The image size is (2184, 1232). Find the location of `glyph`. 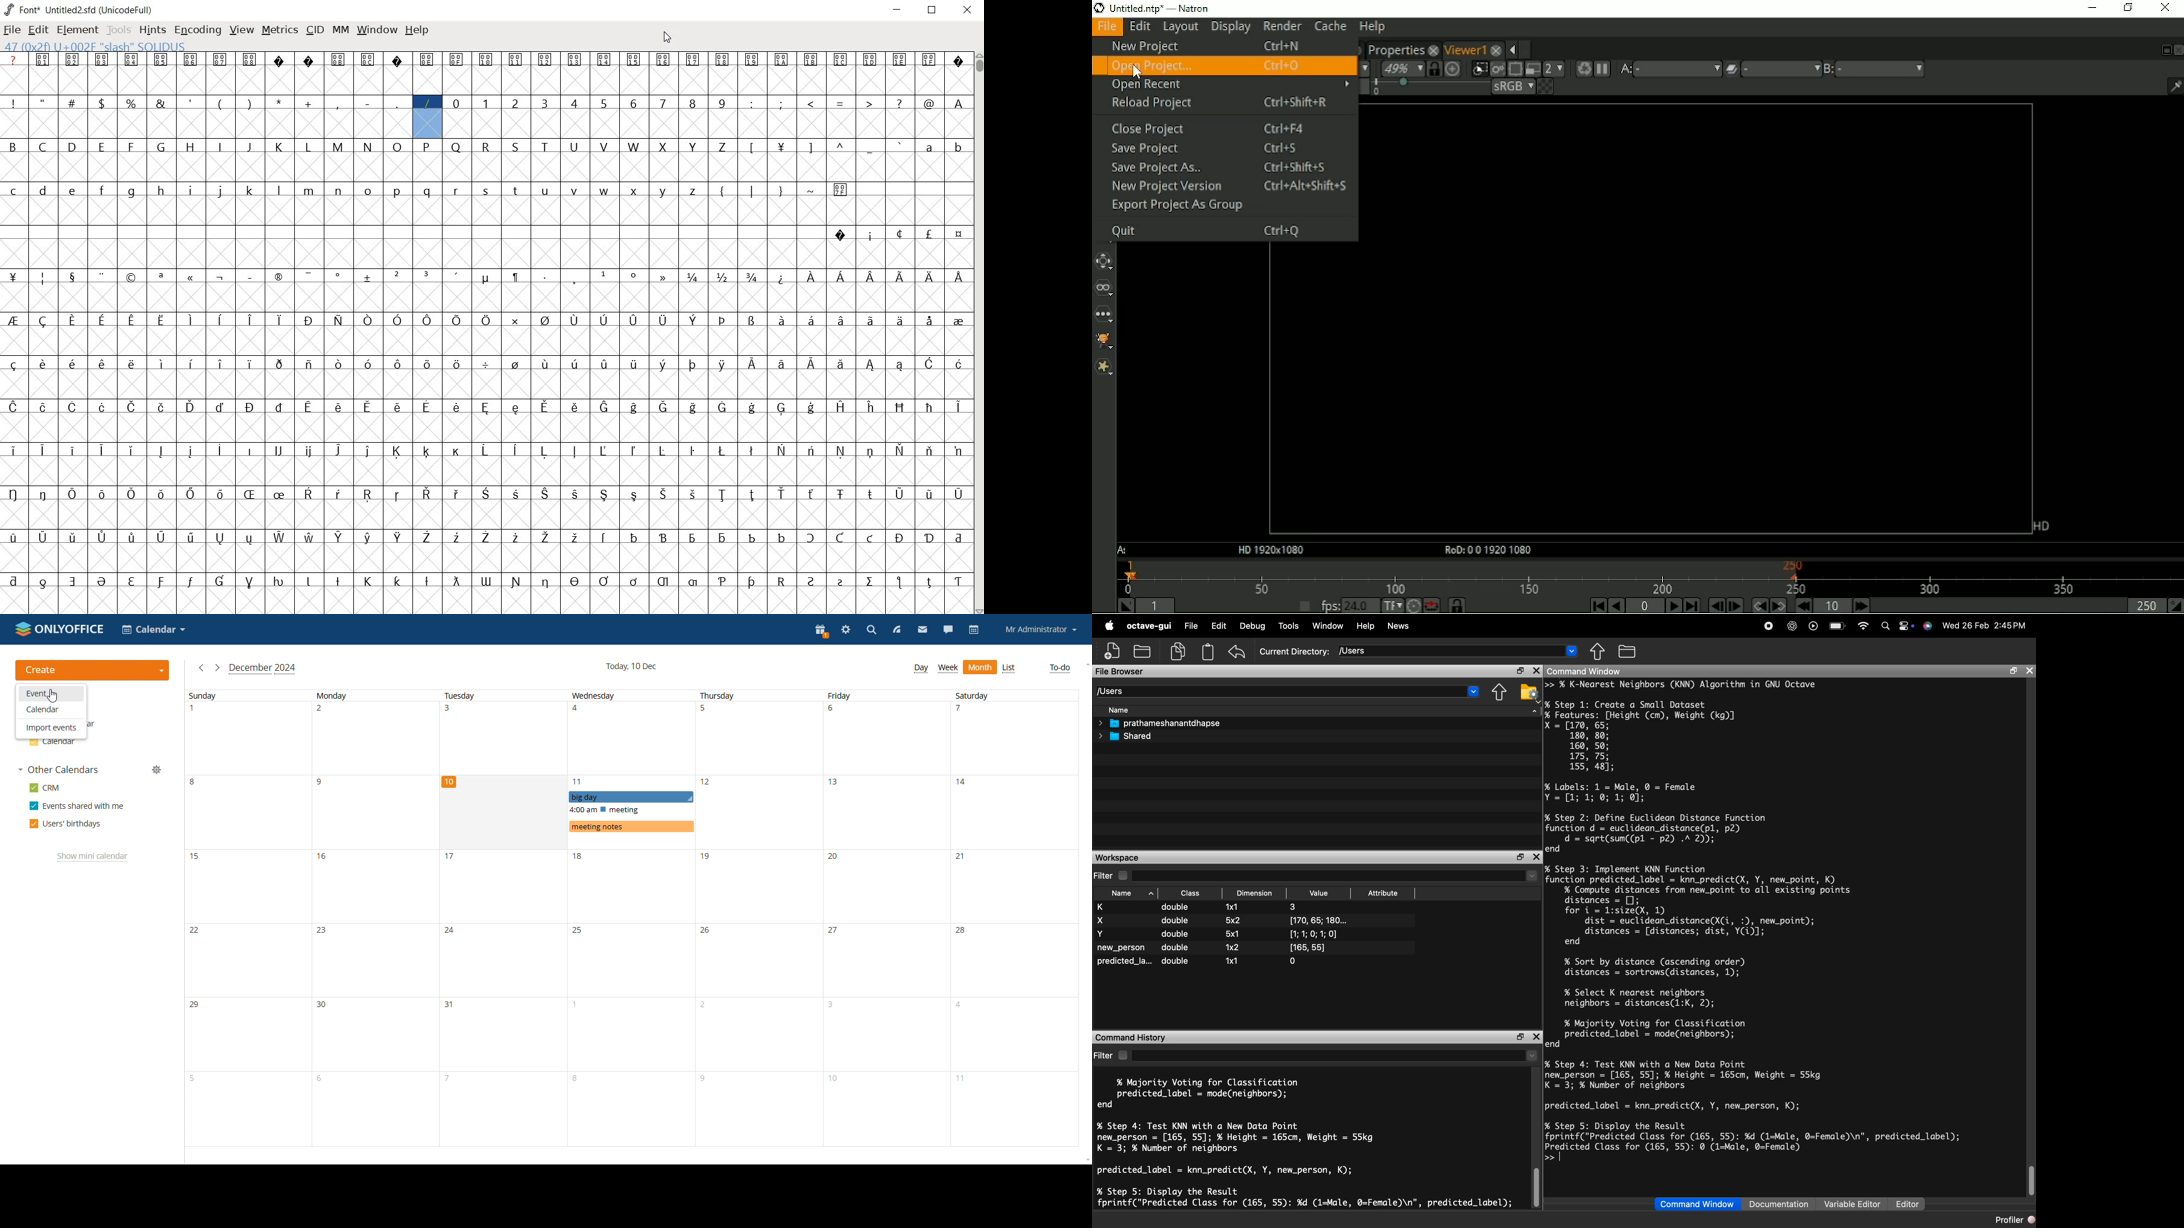

glyph is located at coordinates (900, 320).